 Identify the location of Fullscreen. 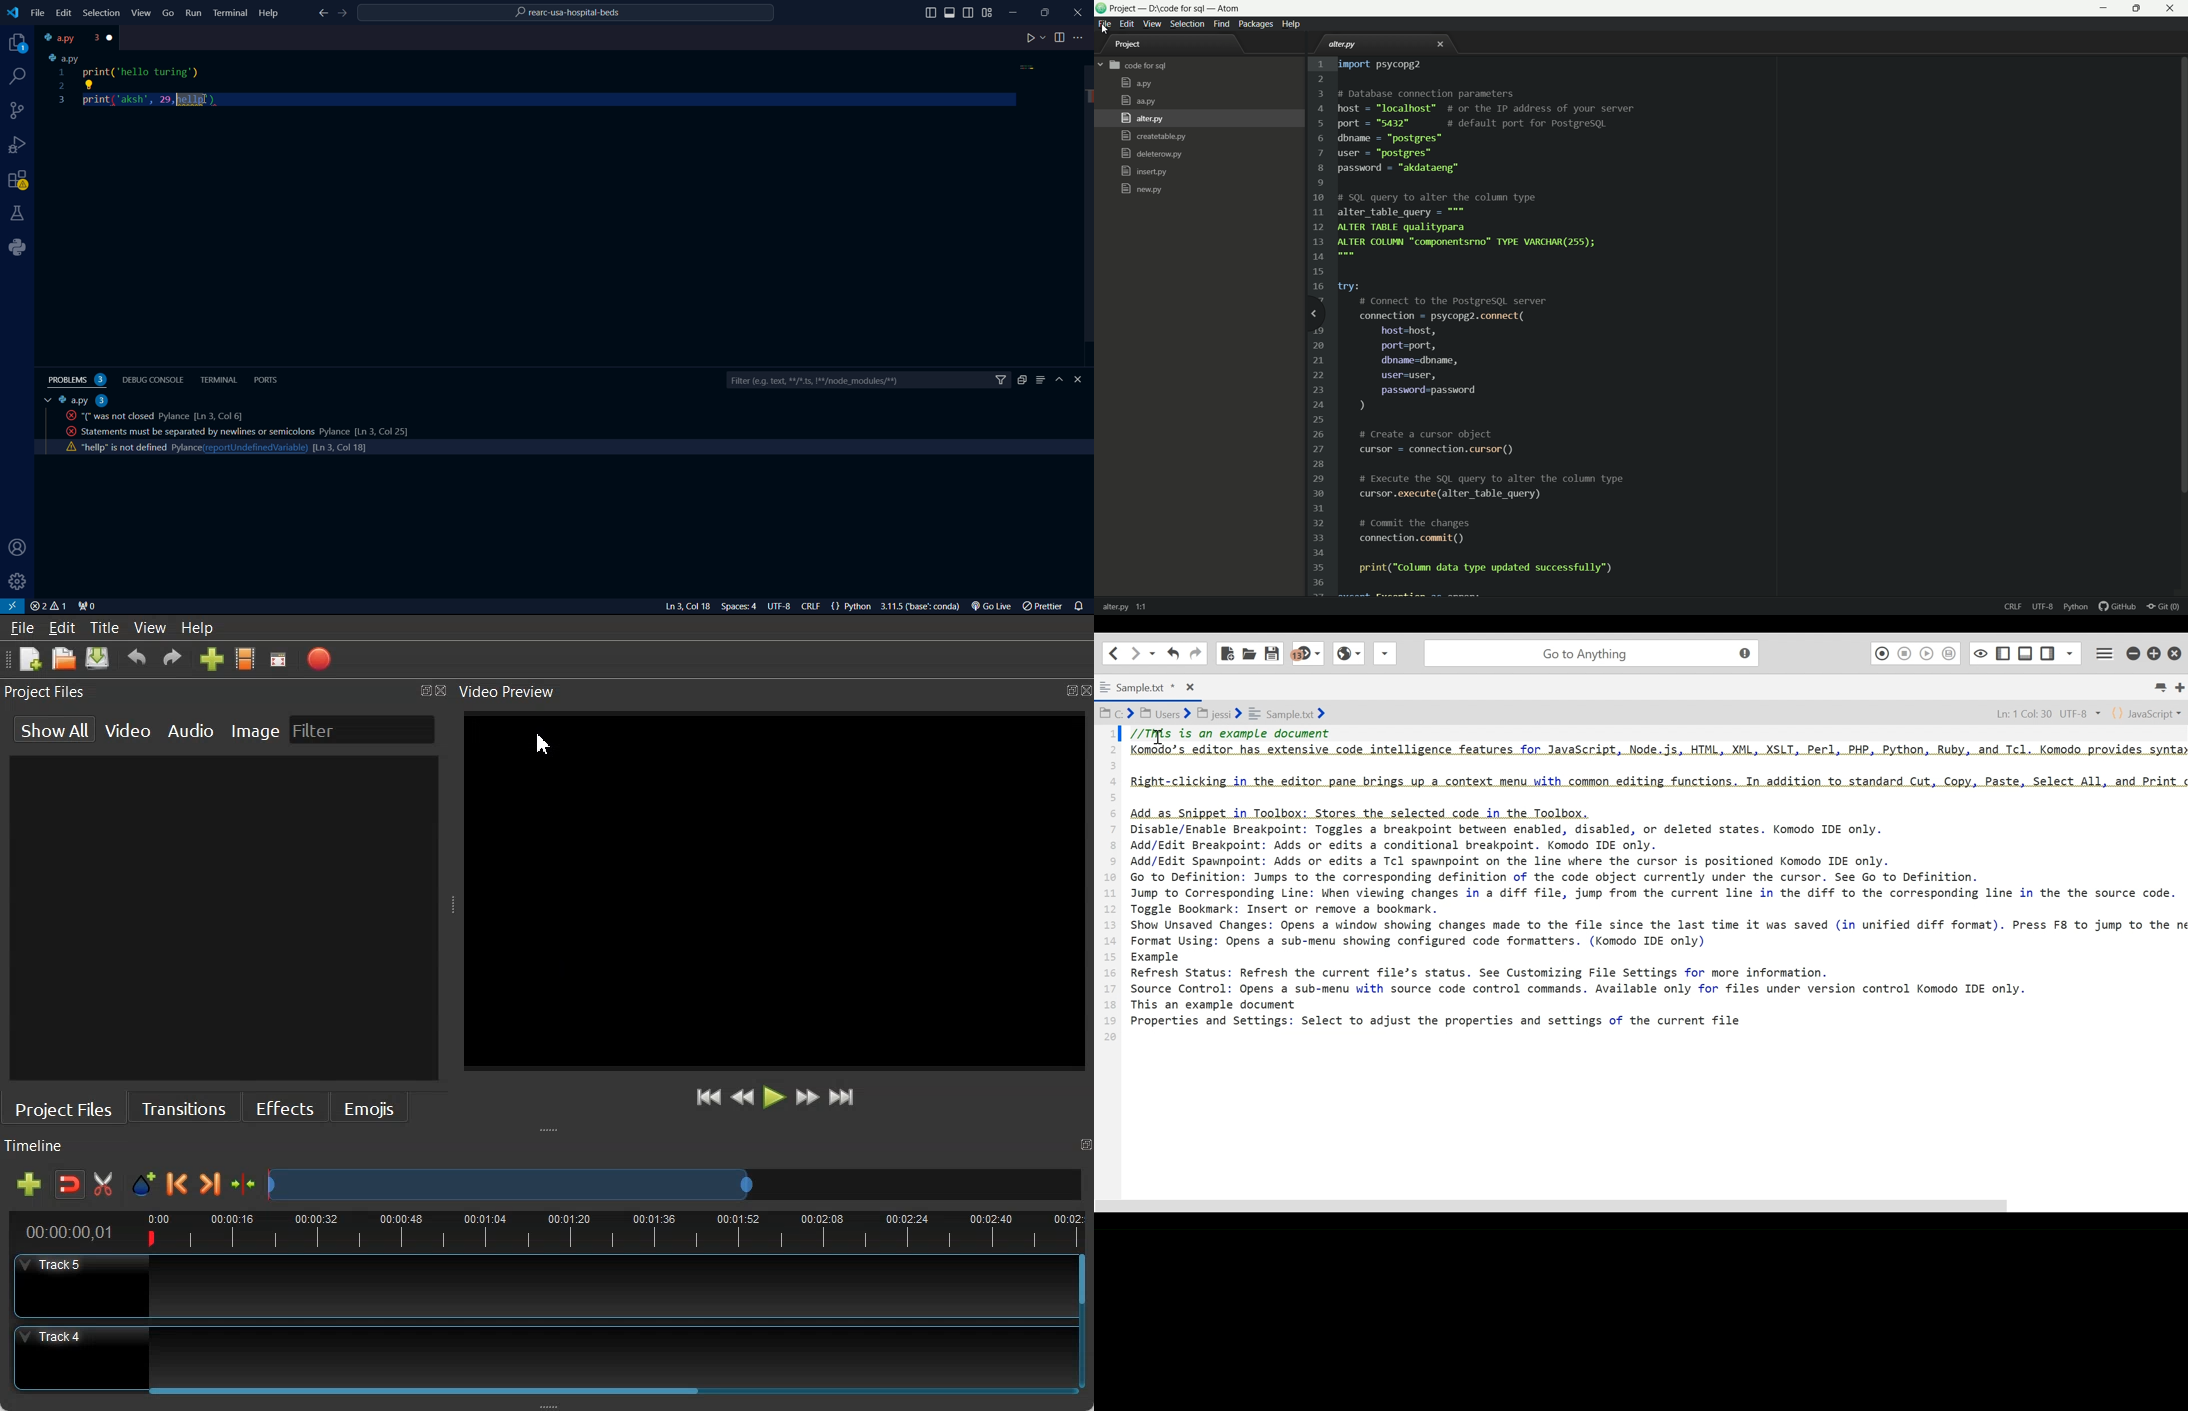
(278, 658).